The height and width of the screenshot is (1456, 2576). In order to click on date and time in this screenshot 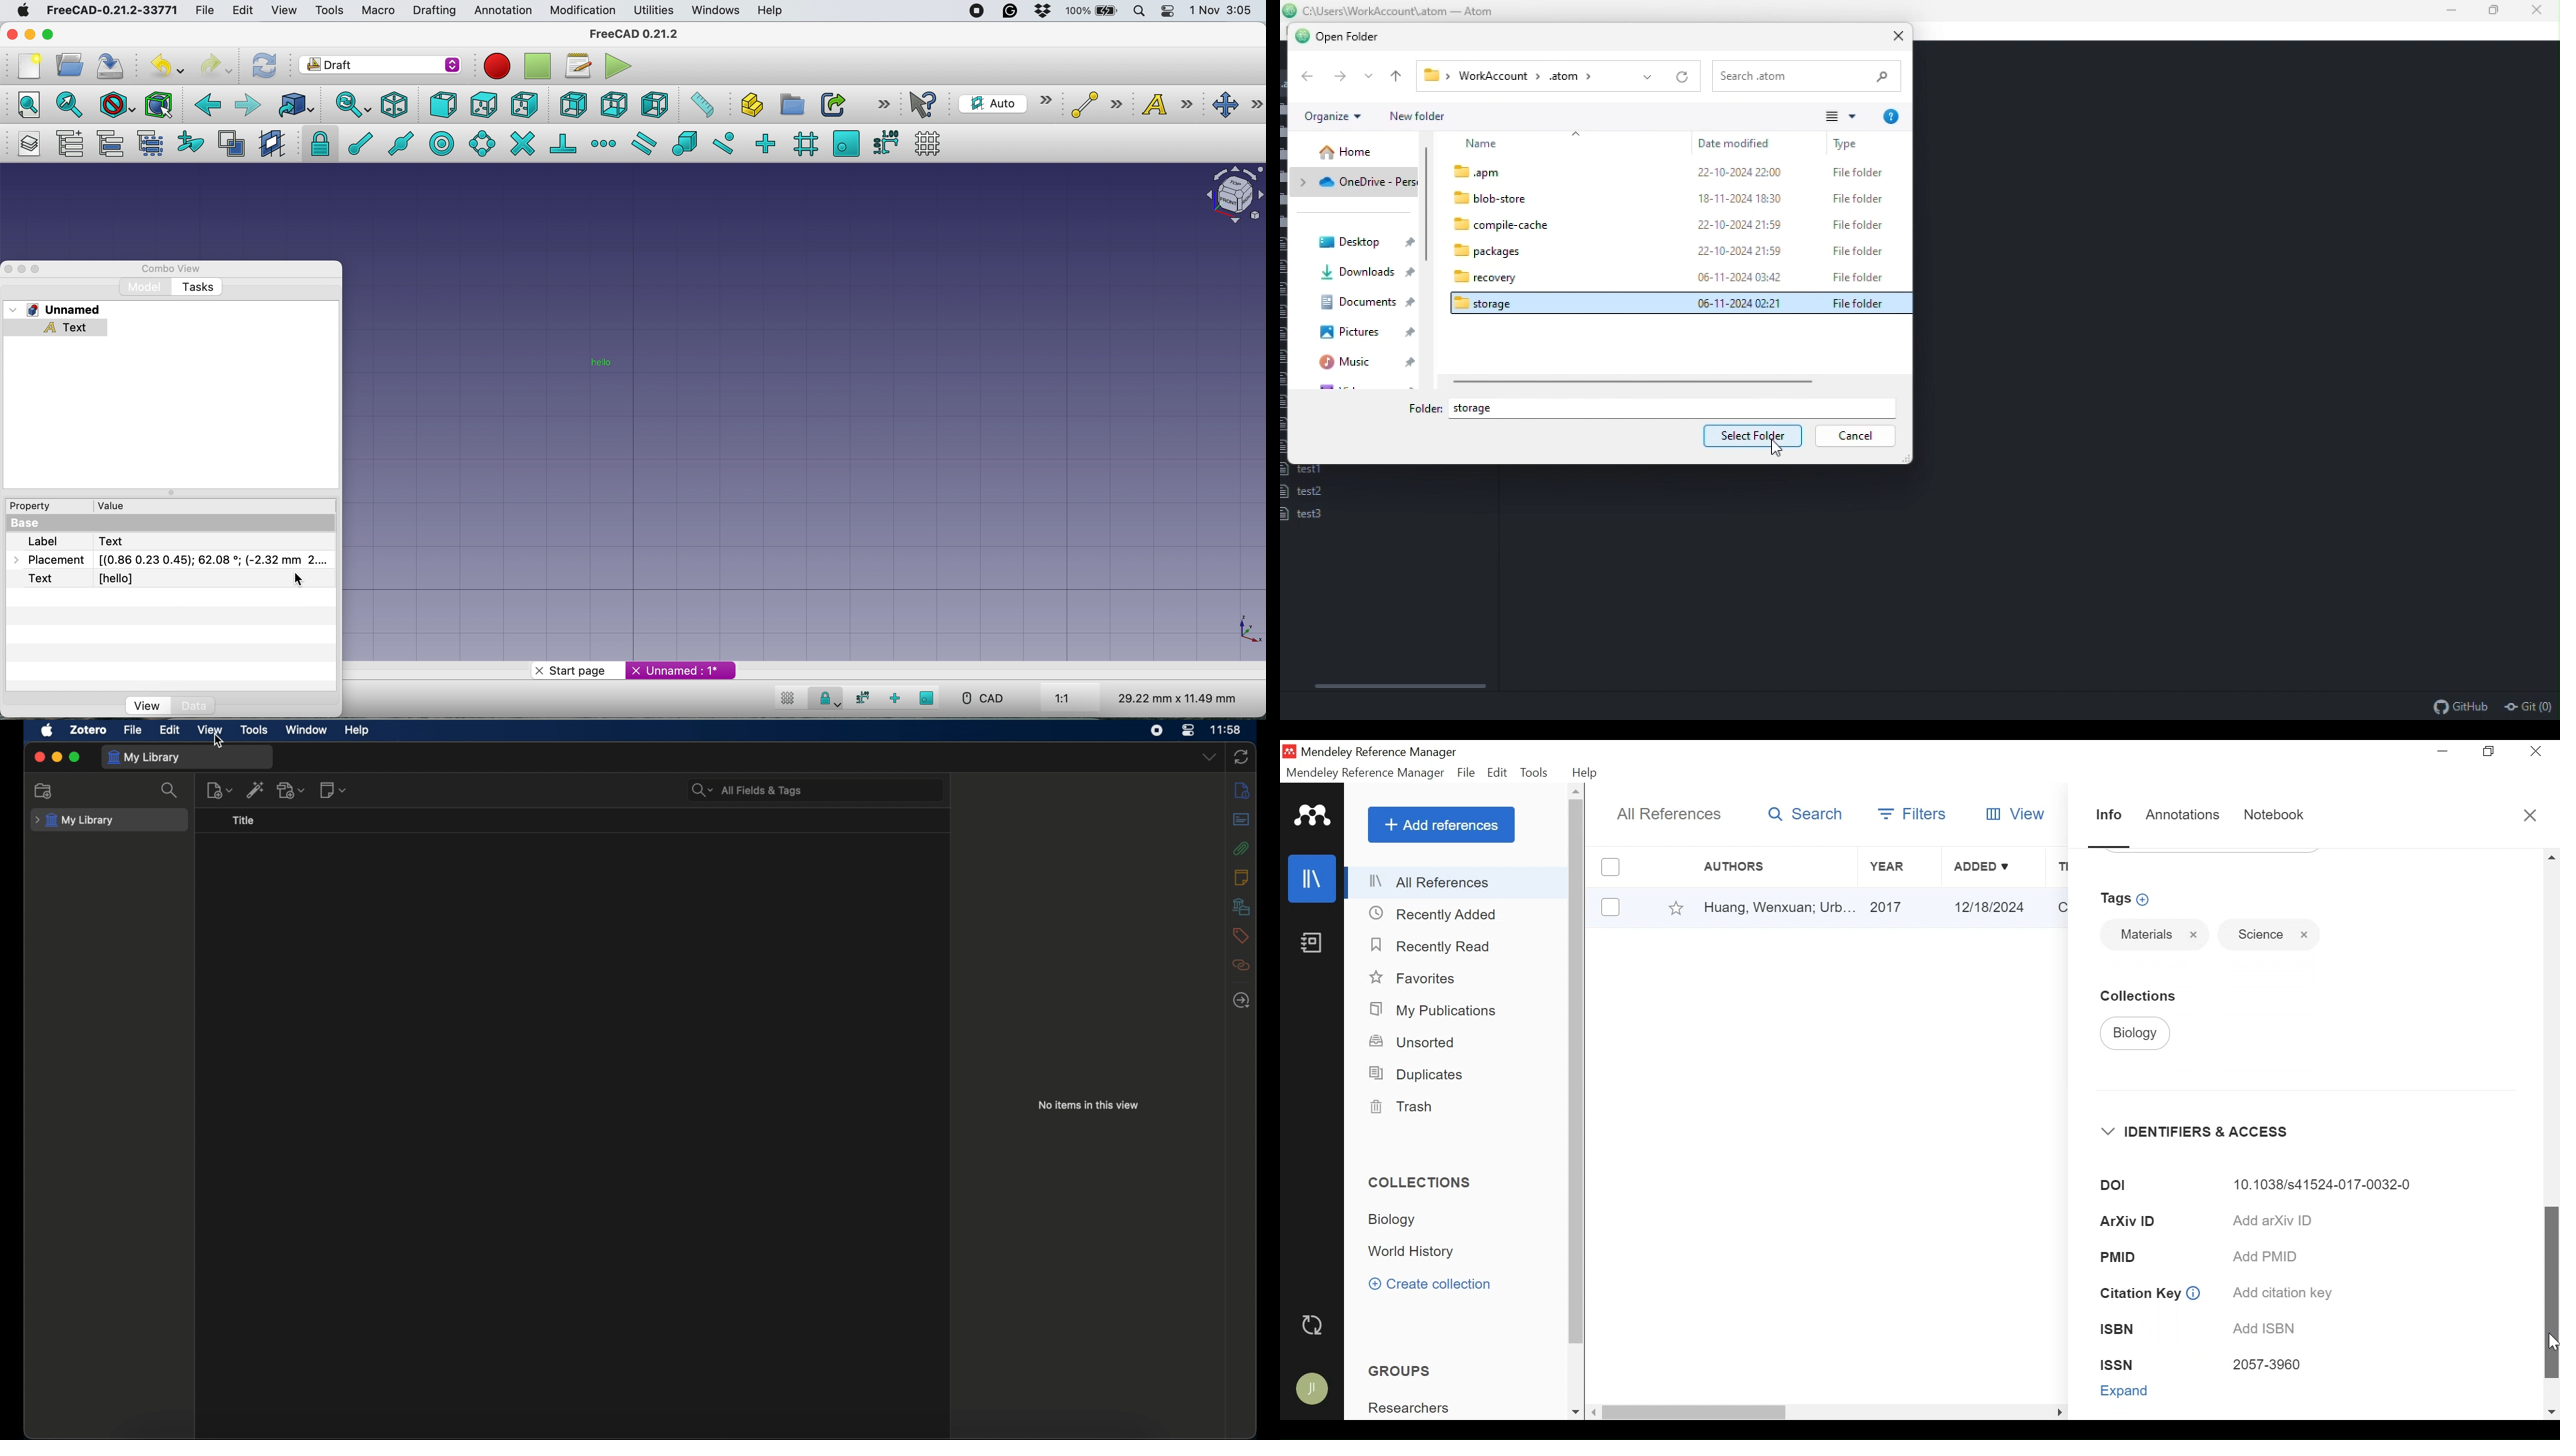, I will do `click(1225, 9)`.